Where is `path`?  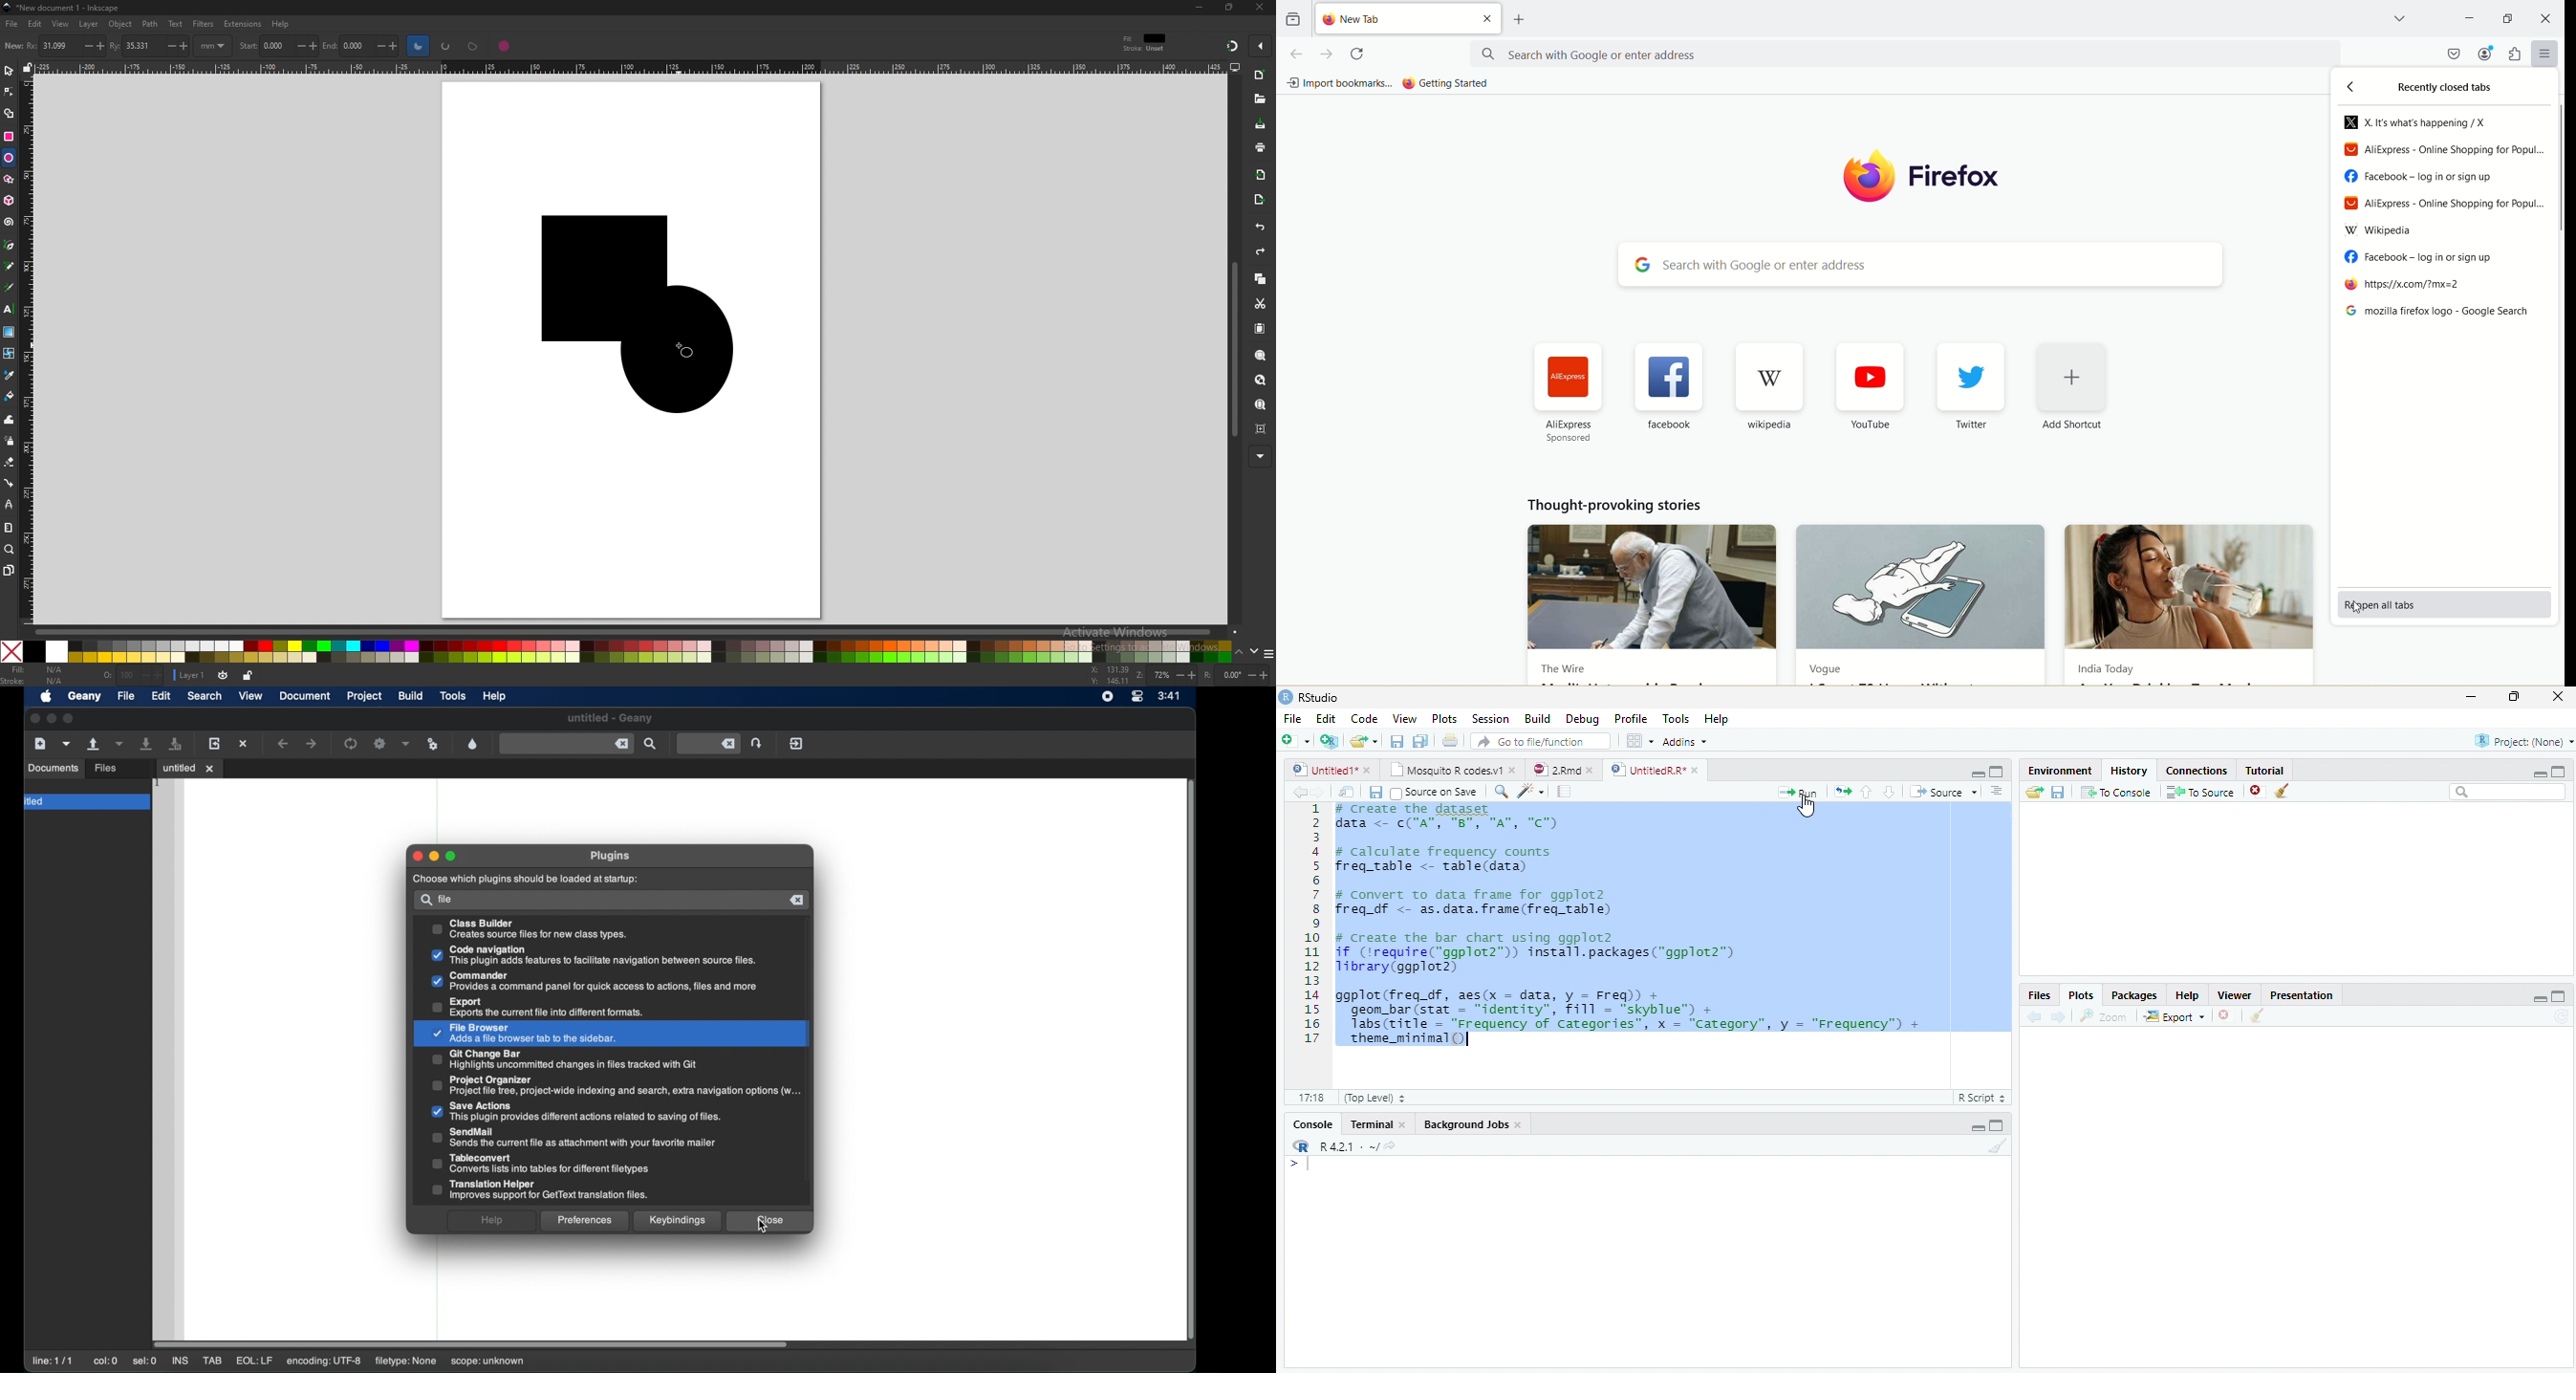 path is located at coordinates (151, 24).